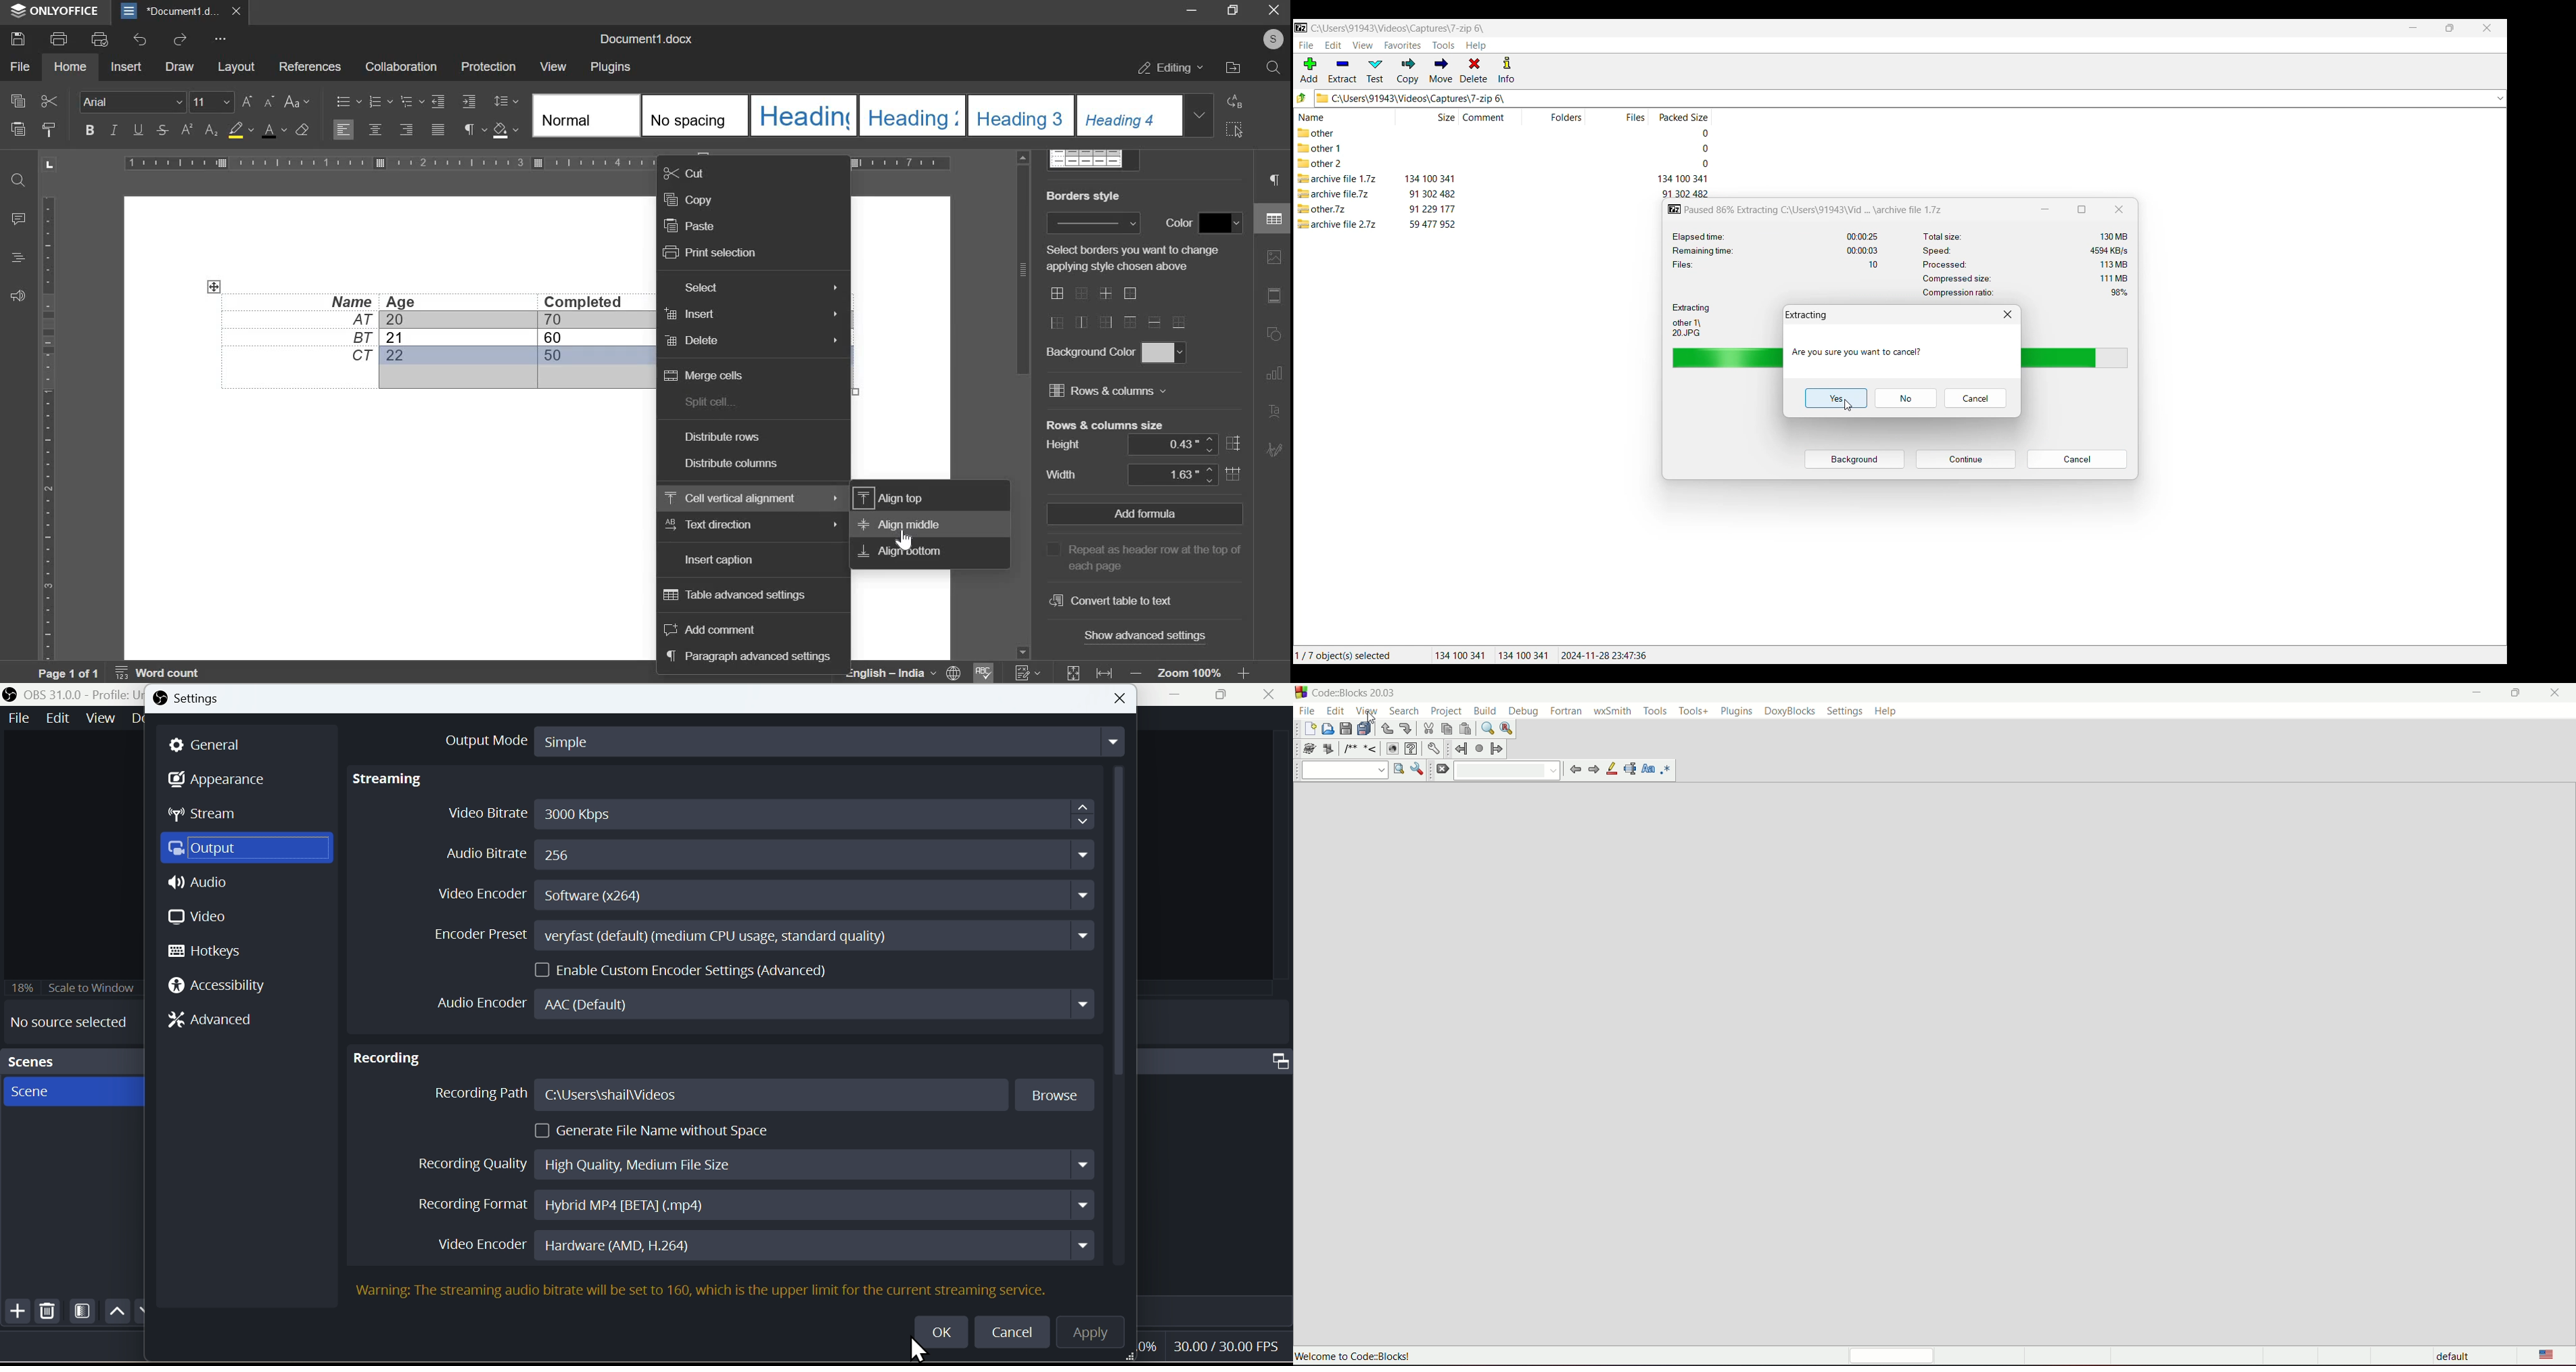  I want to click on drop down, so click(1497, 770).